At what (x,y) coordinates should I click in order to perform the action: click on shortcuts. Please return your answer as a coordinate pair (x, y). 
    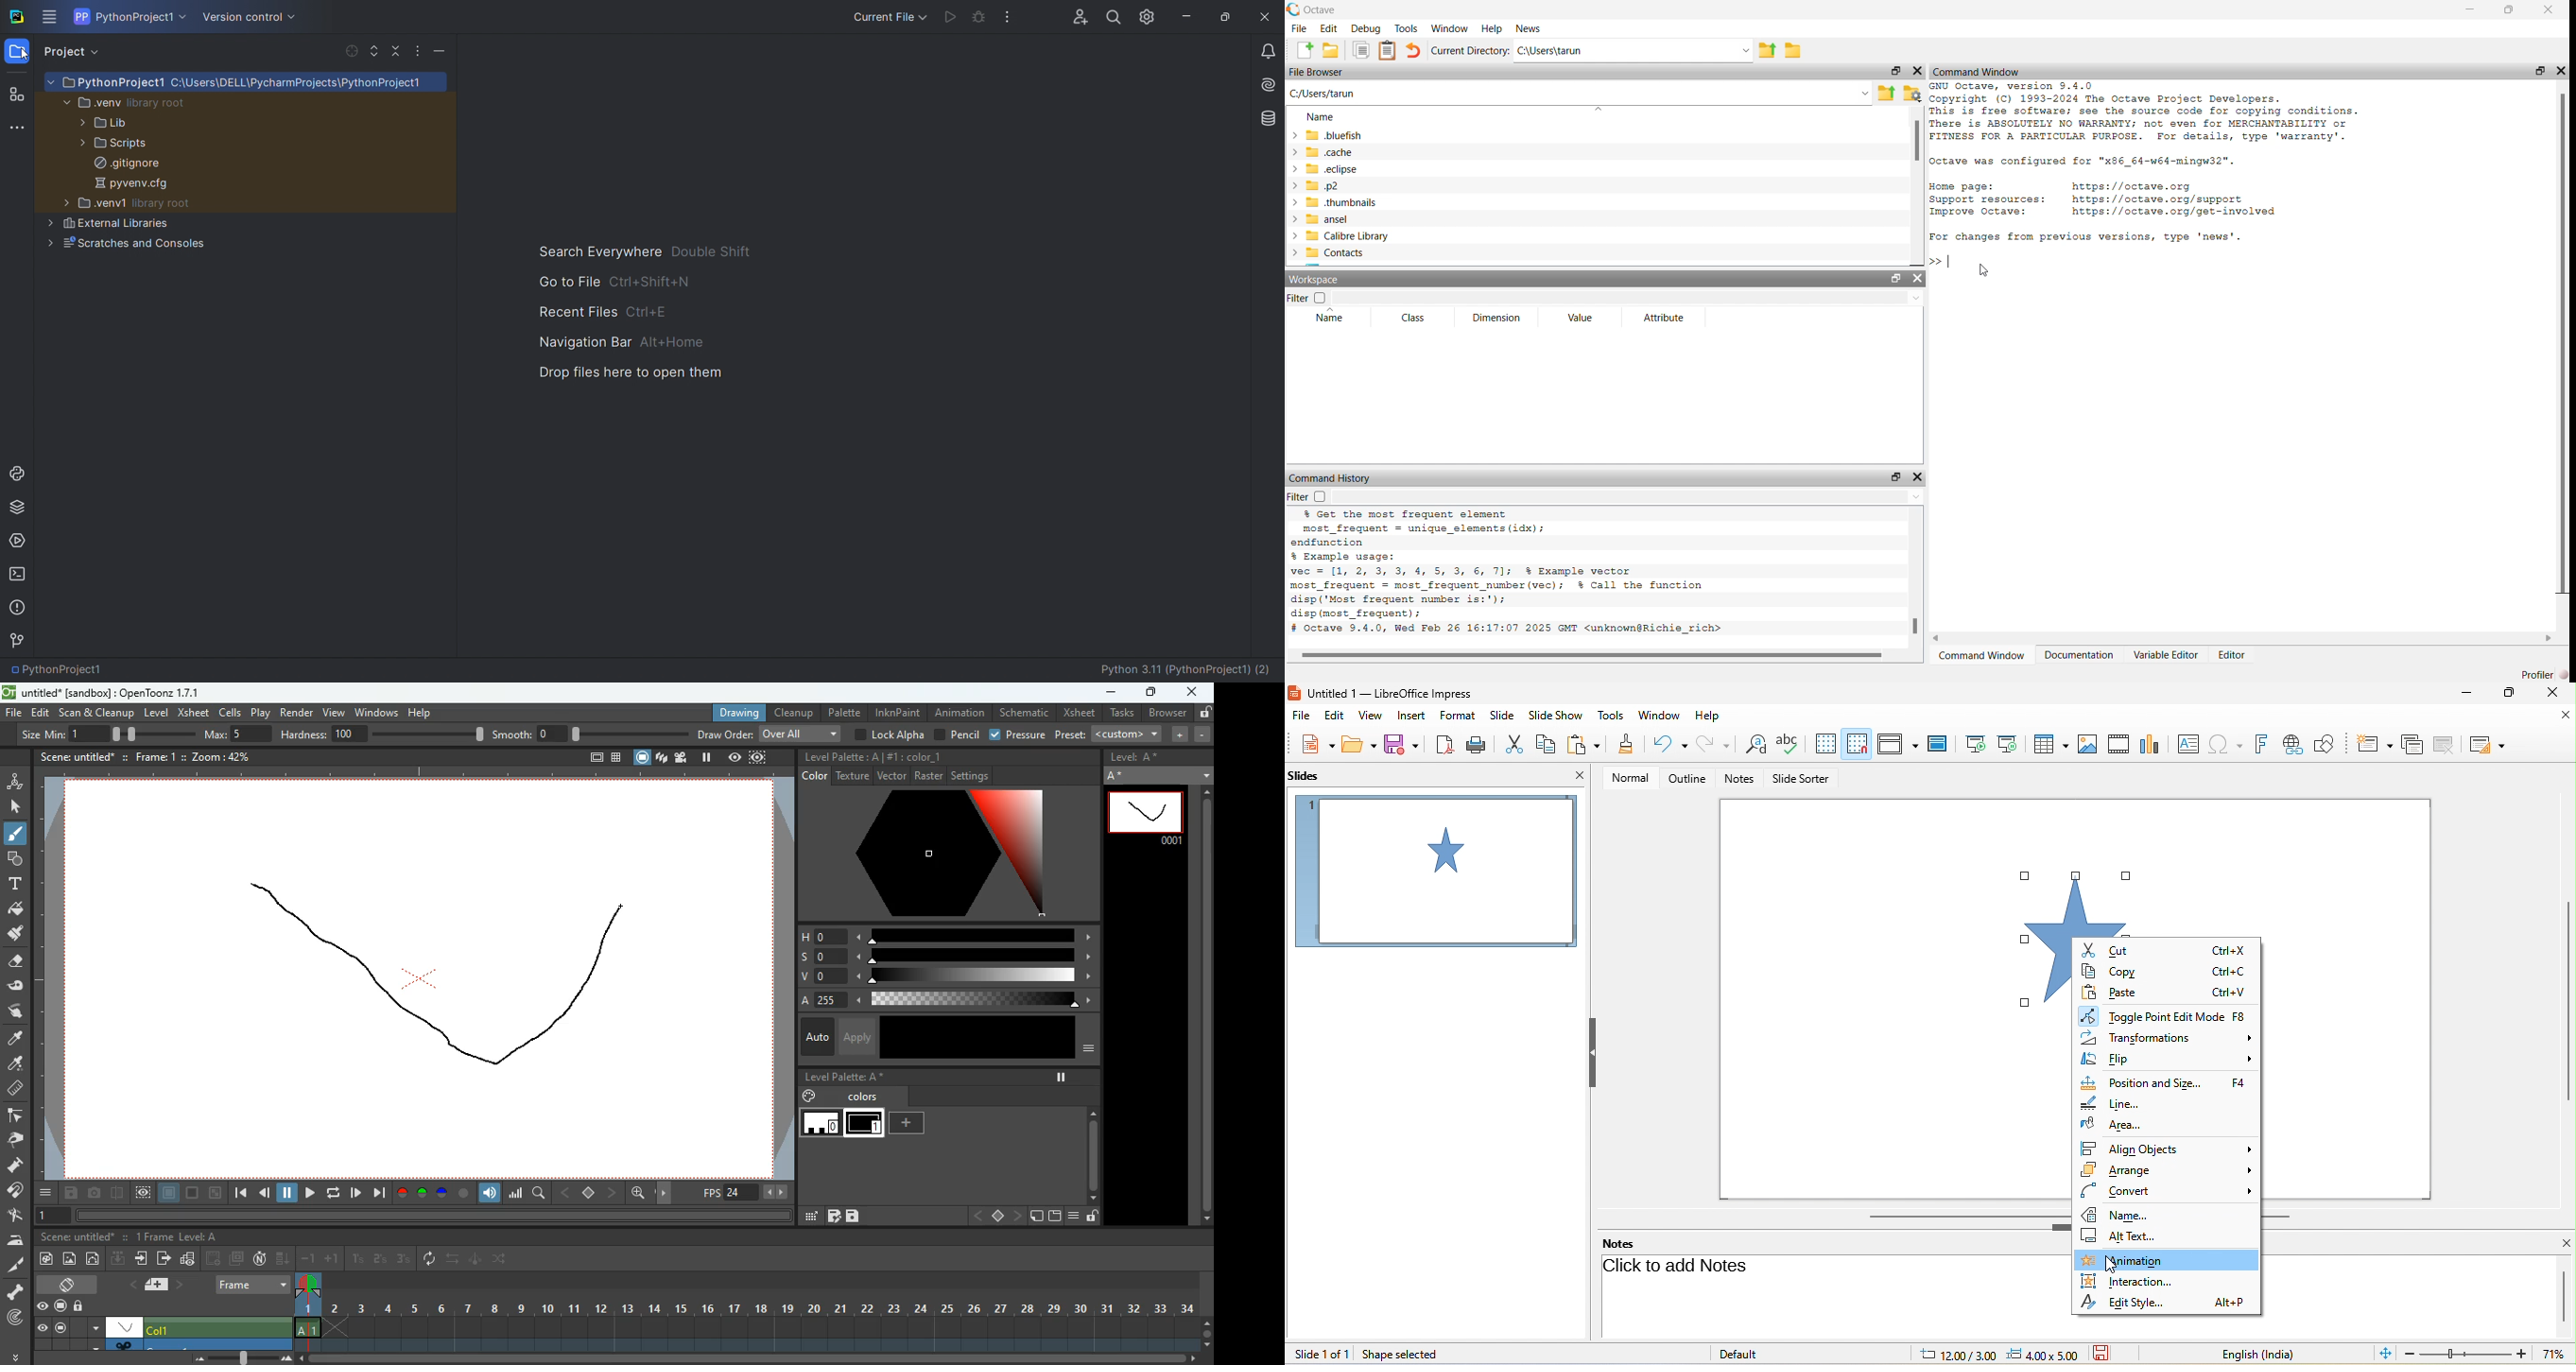
    Looking at the image, I should click on (642, 329).